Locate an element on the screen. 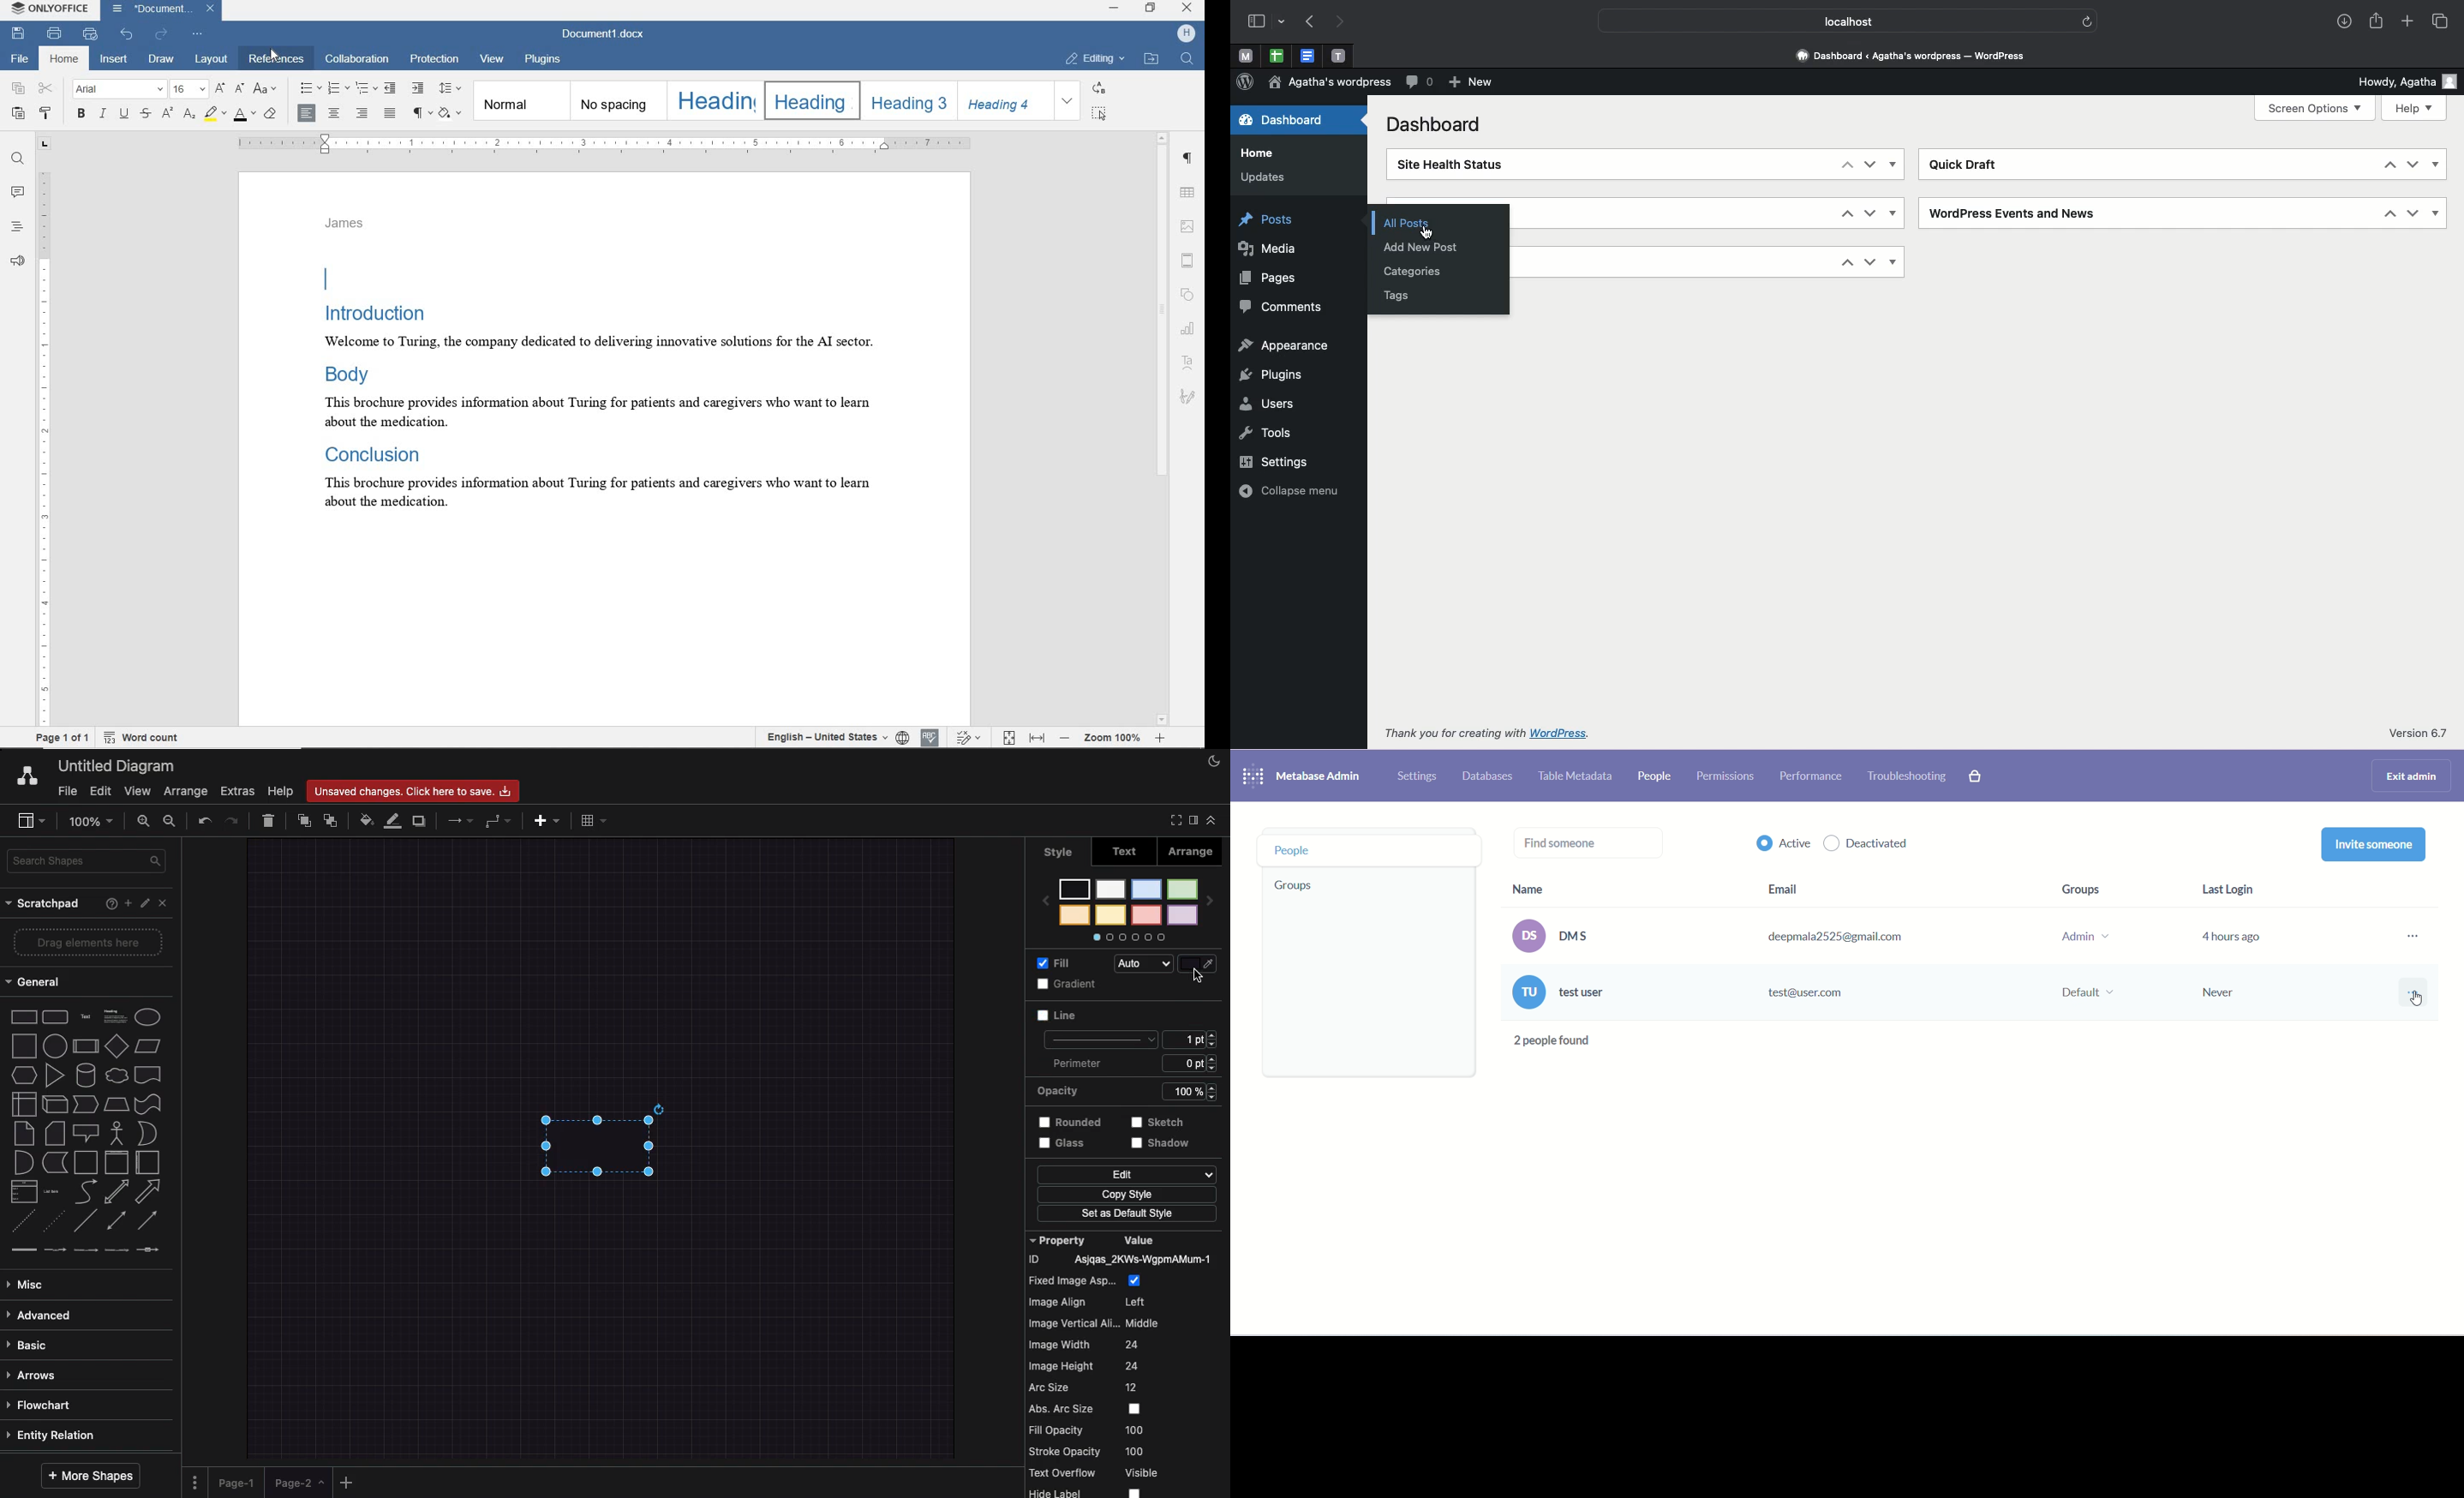  Collapse menu is located at coordinates (1285, 490).